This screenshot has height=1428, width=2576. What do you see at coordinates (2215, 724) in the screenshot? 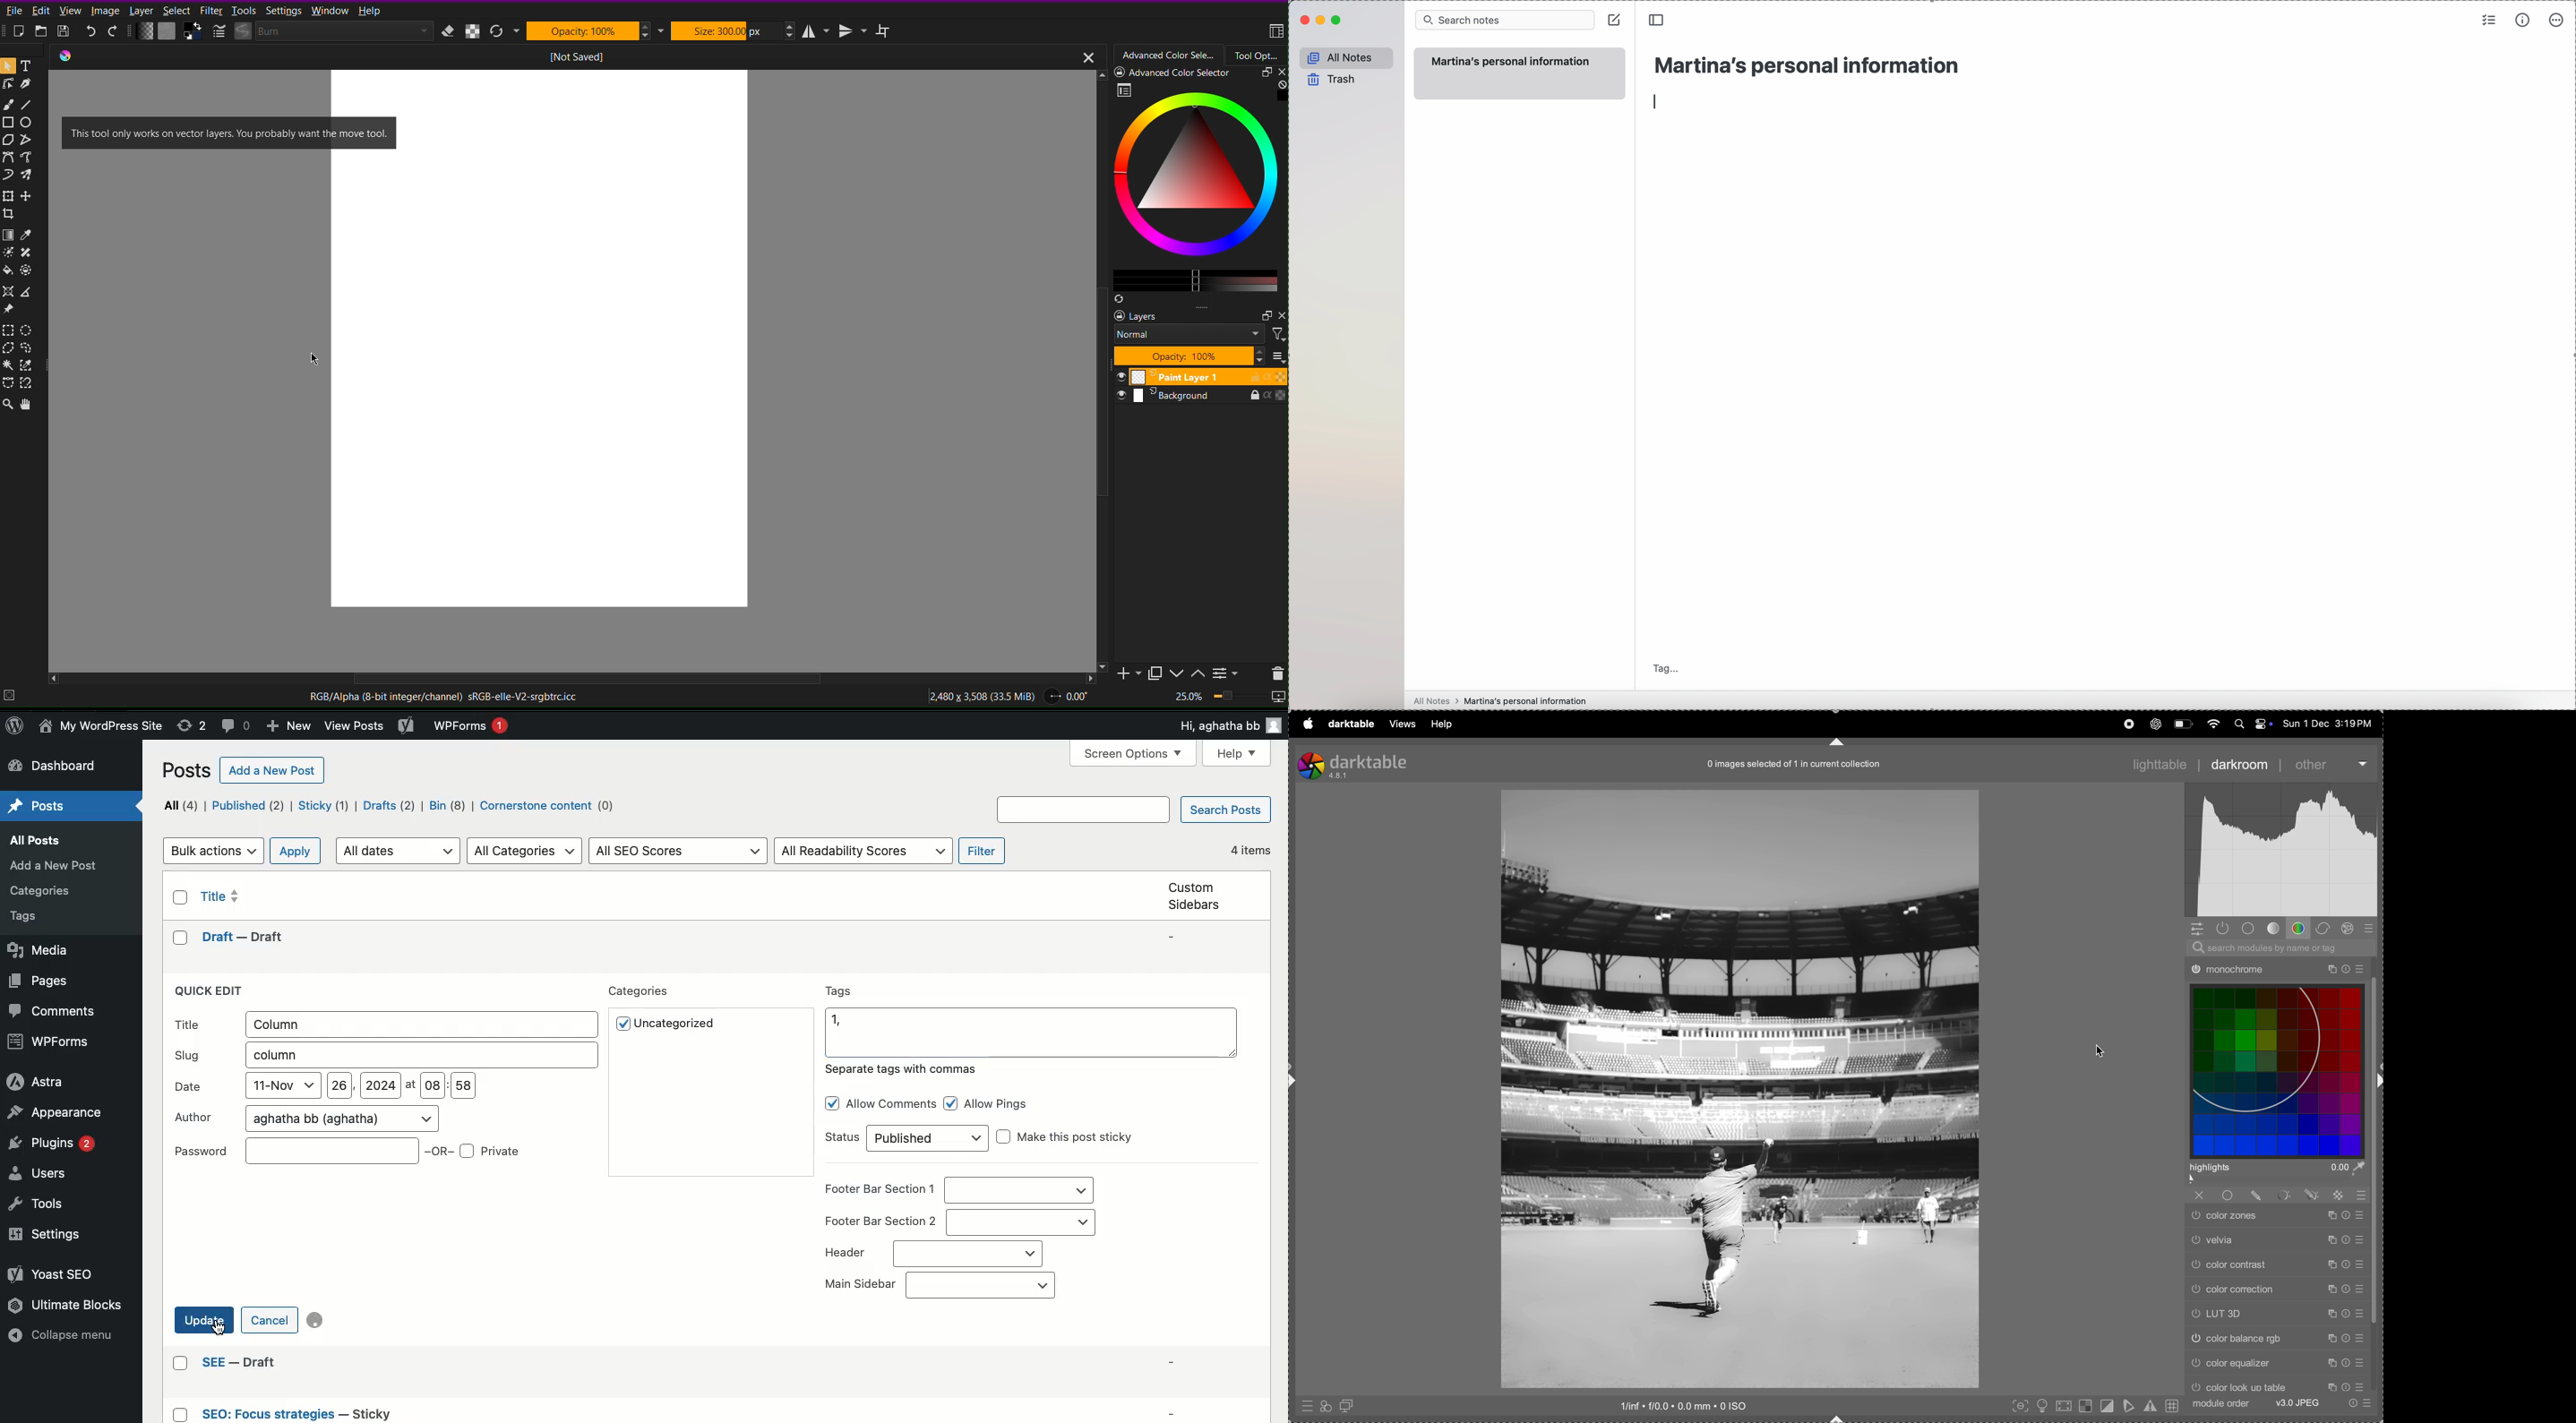
I see `wifi` at bounding box center [2215, 724].